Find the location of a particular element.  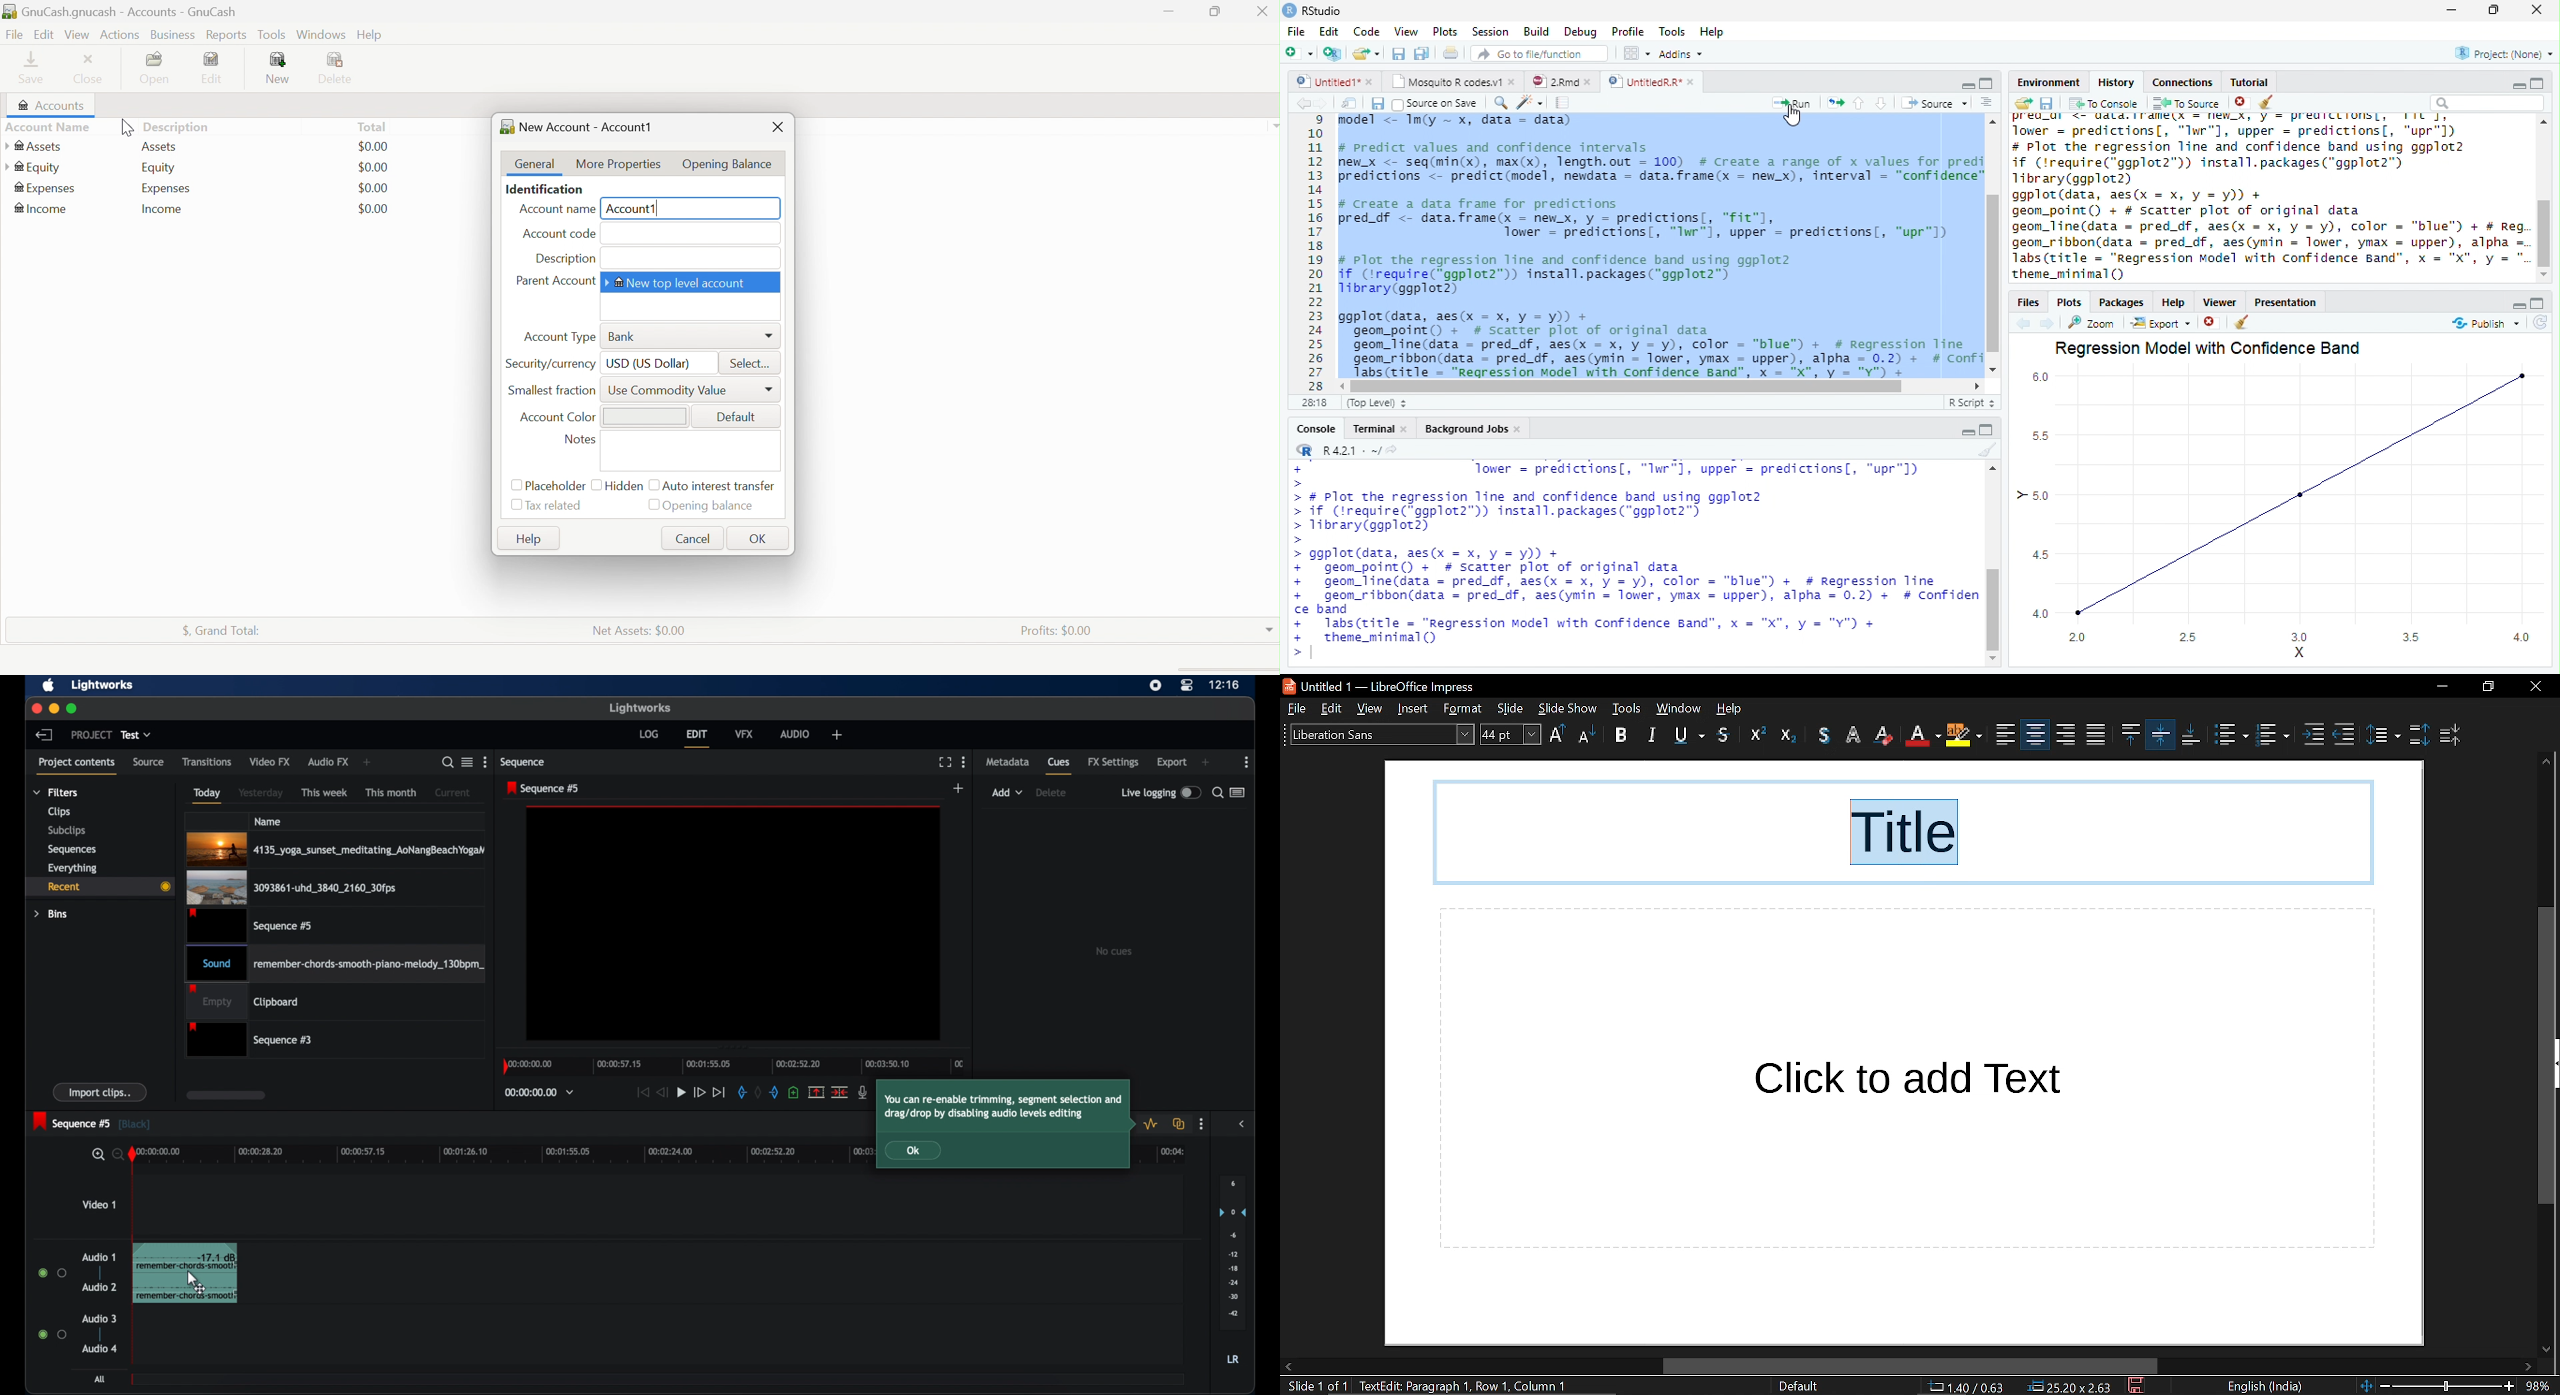

Clear console is located at coordinates (1988, 451).